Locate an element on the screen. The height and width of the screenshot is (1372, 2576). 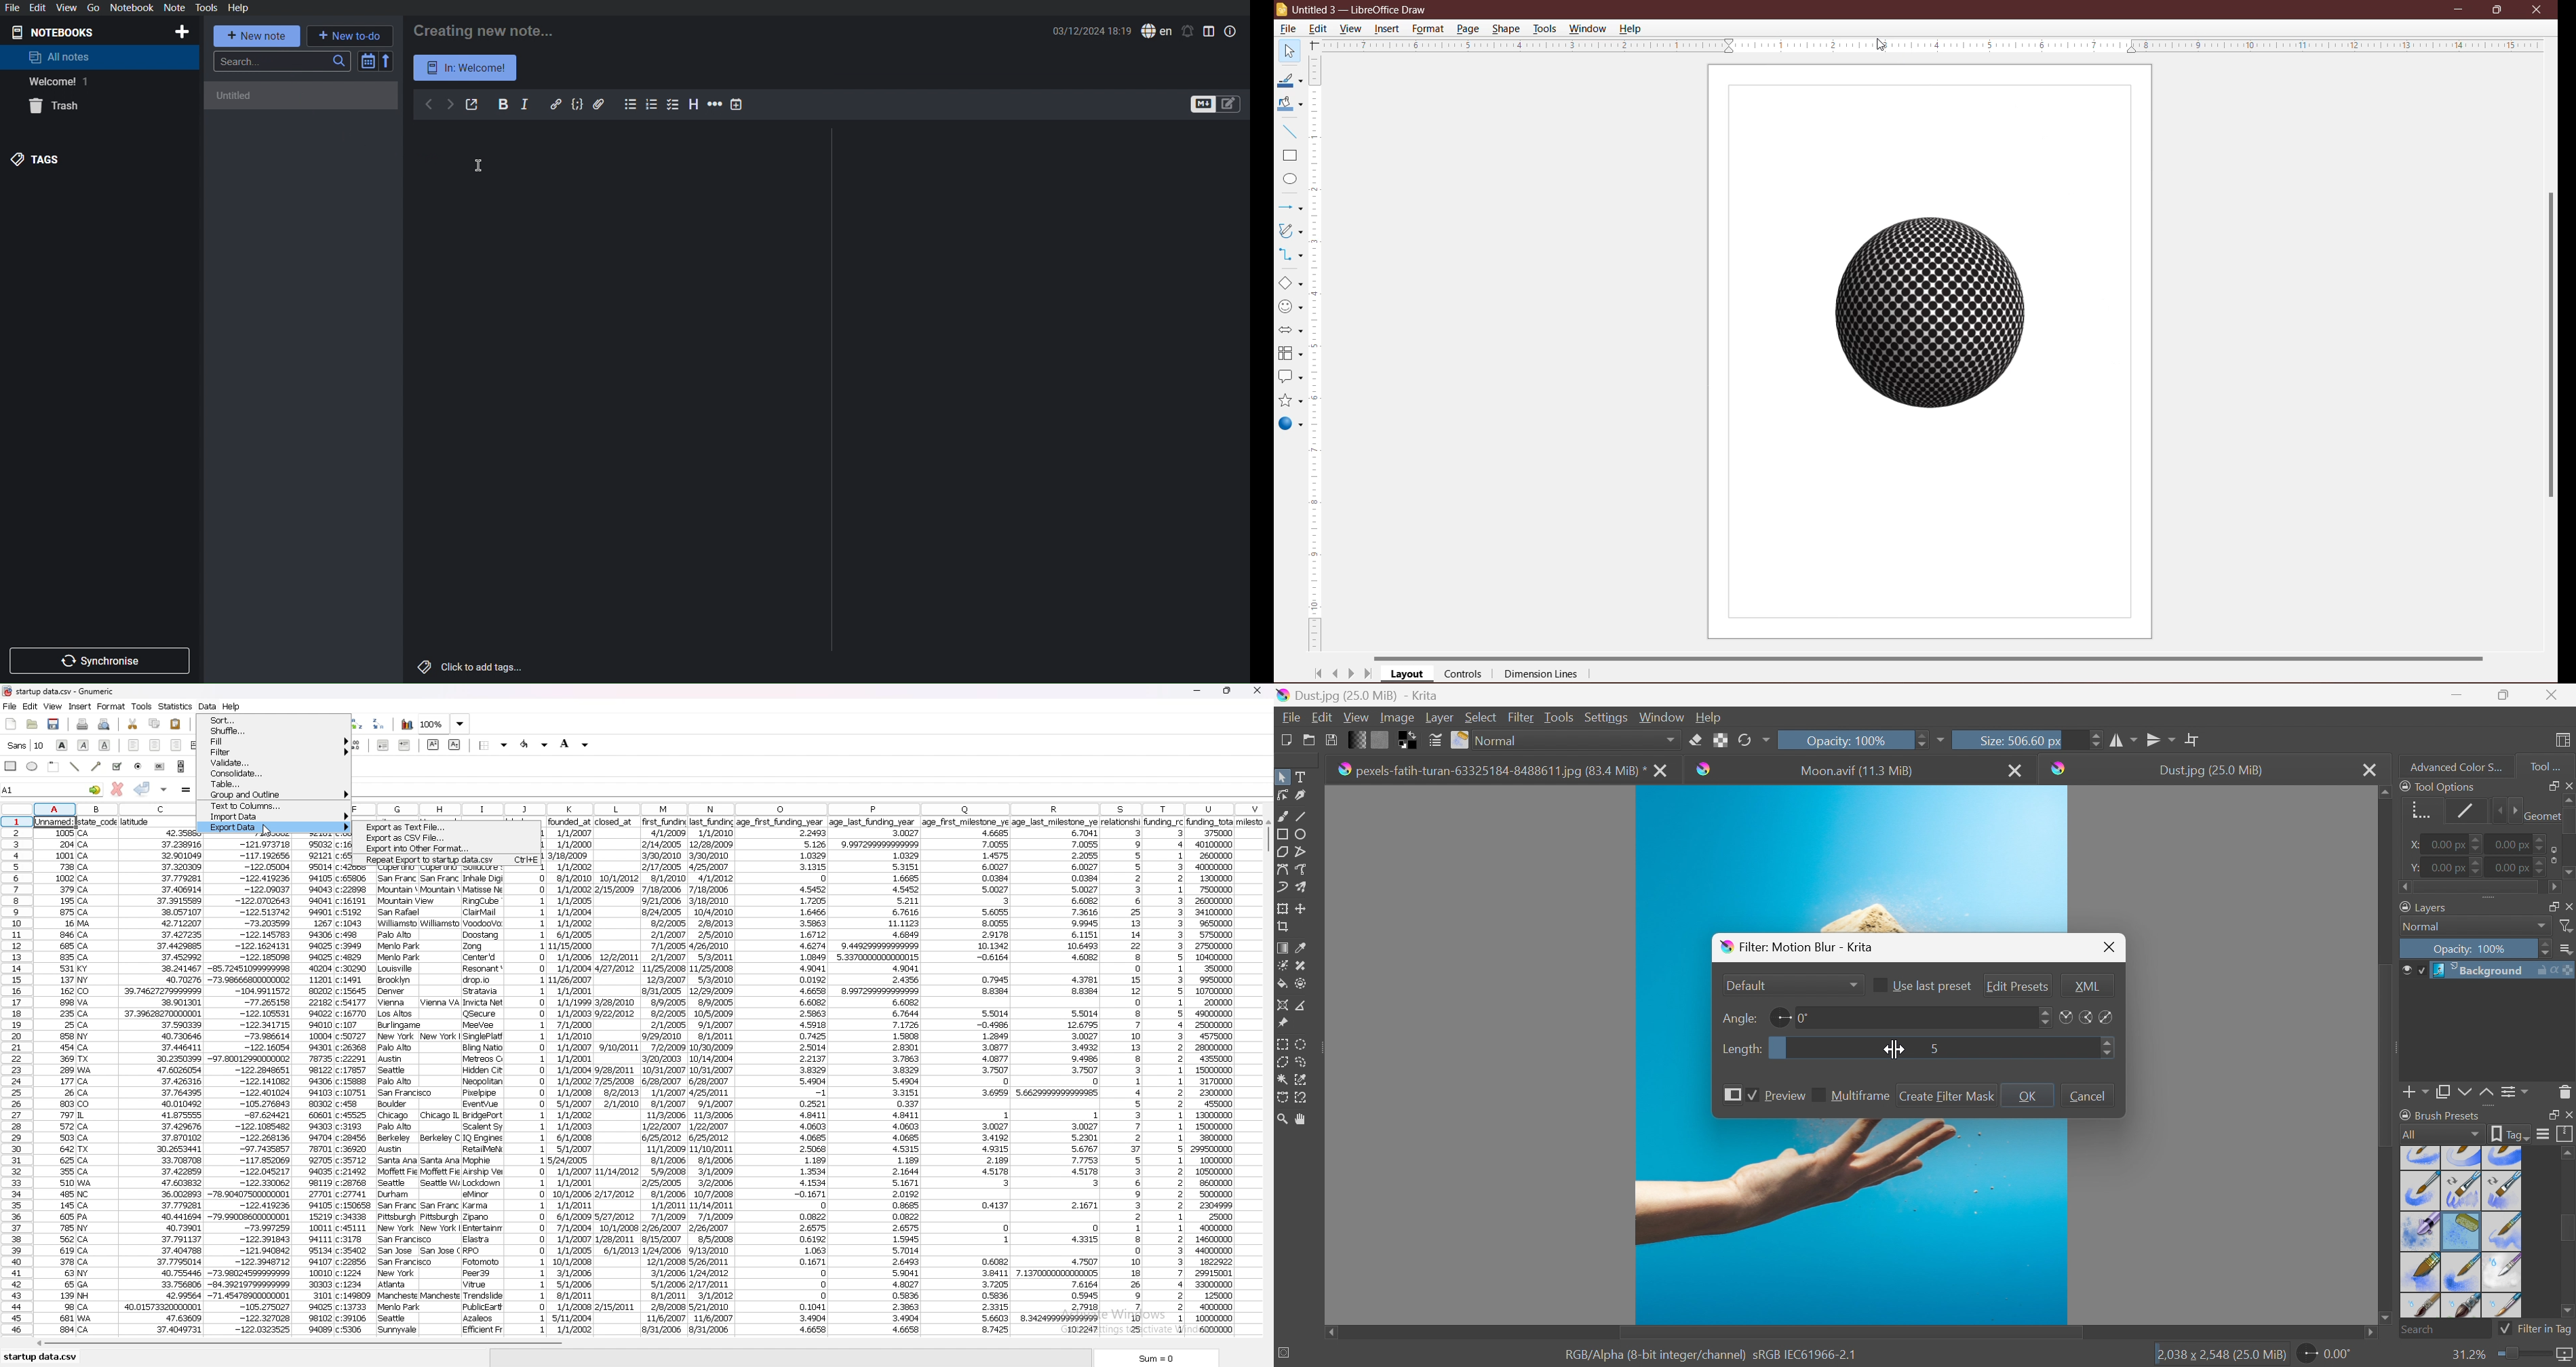
scroll bar is located at coordinates (181, 766).